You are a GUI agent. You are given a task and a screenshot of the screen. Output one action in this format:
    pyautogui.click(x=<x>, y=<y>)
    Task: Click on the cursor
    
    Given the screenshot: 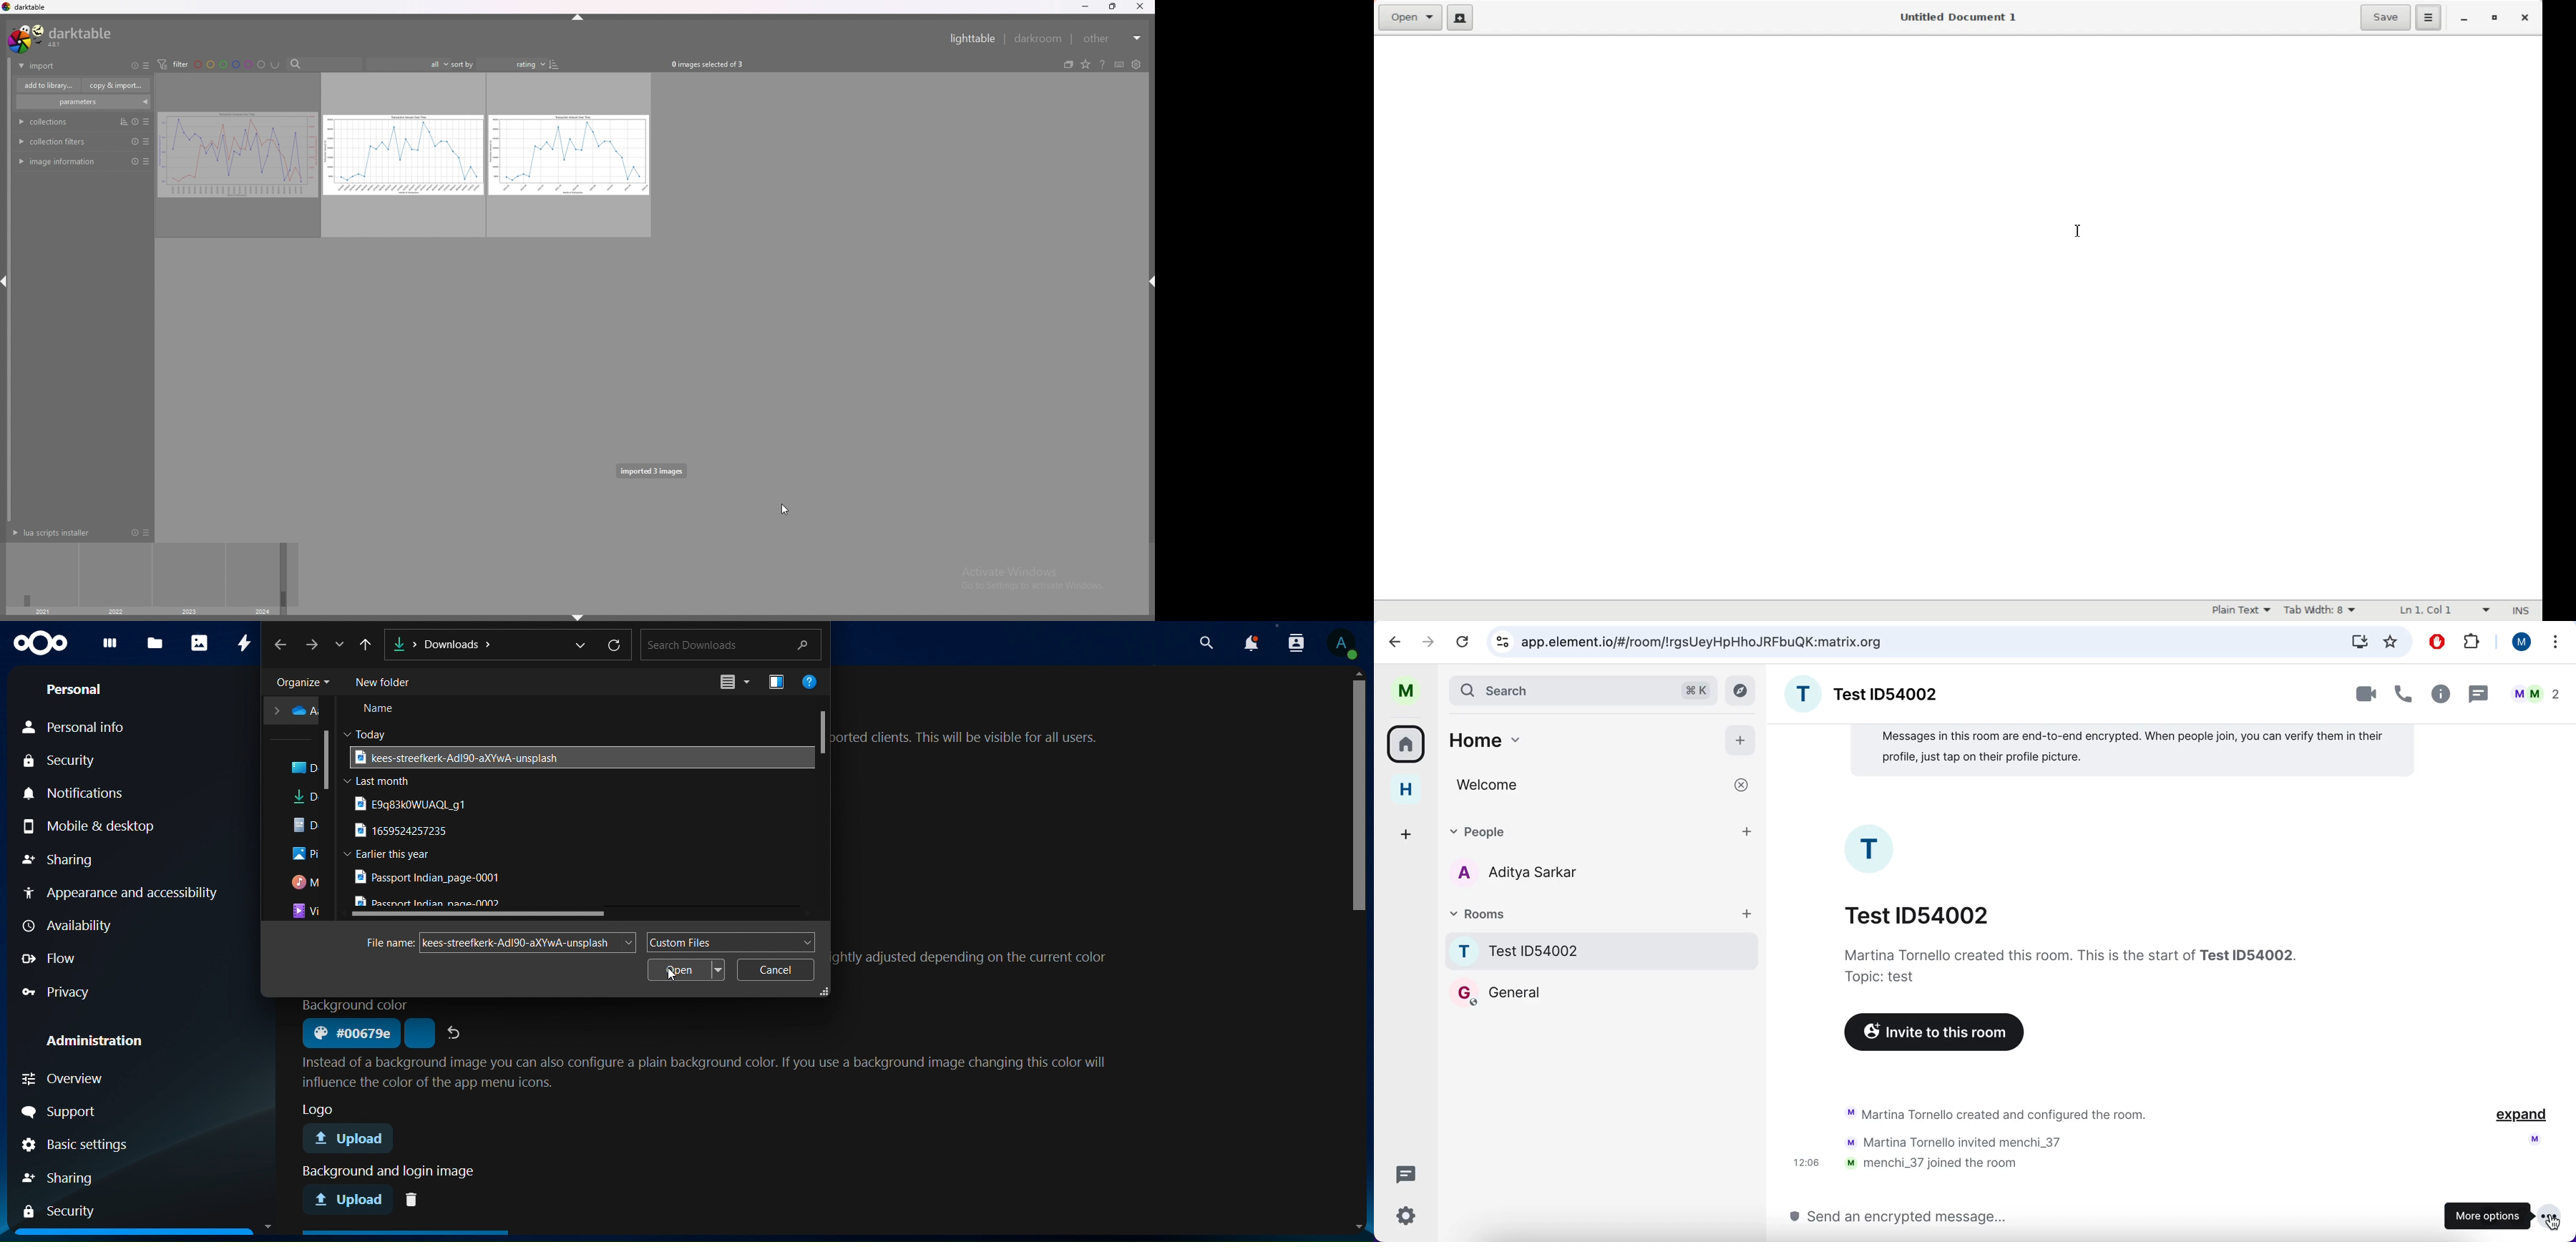 What is the action you would take?
    pyautogui.click(x=672, y=977)
    